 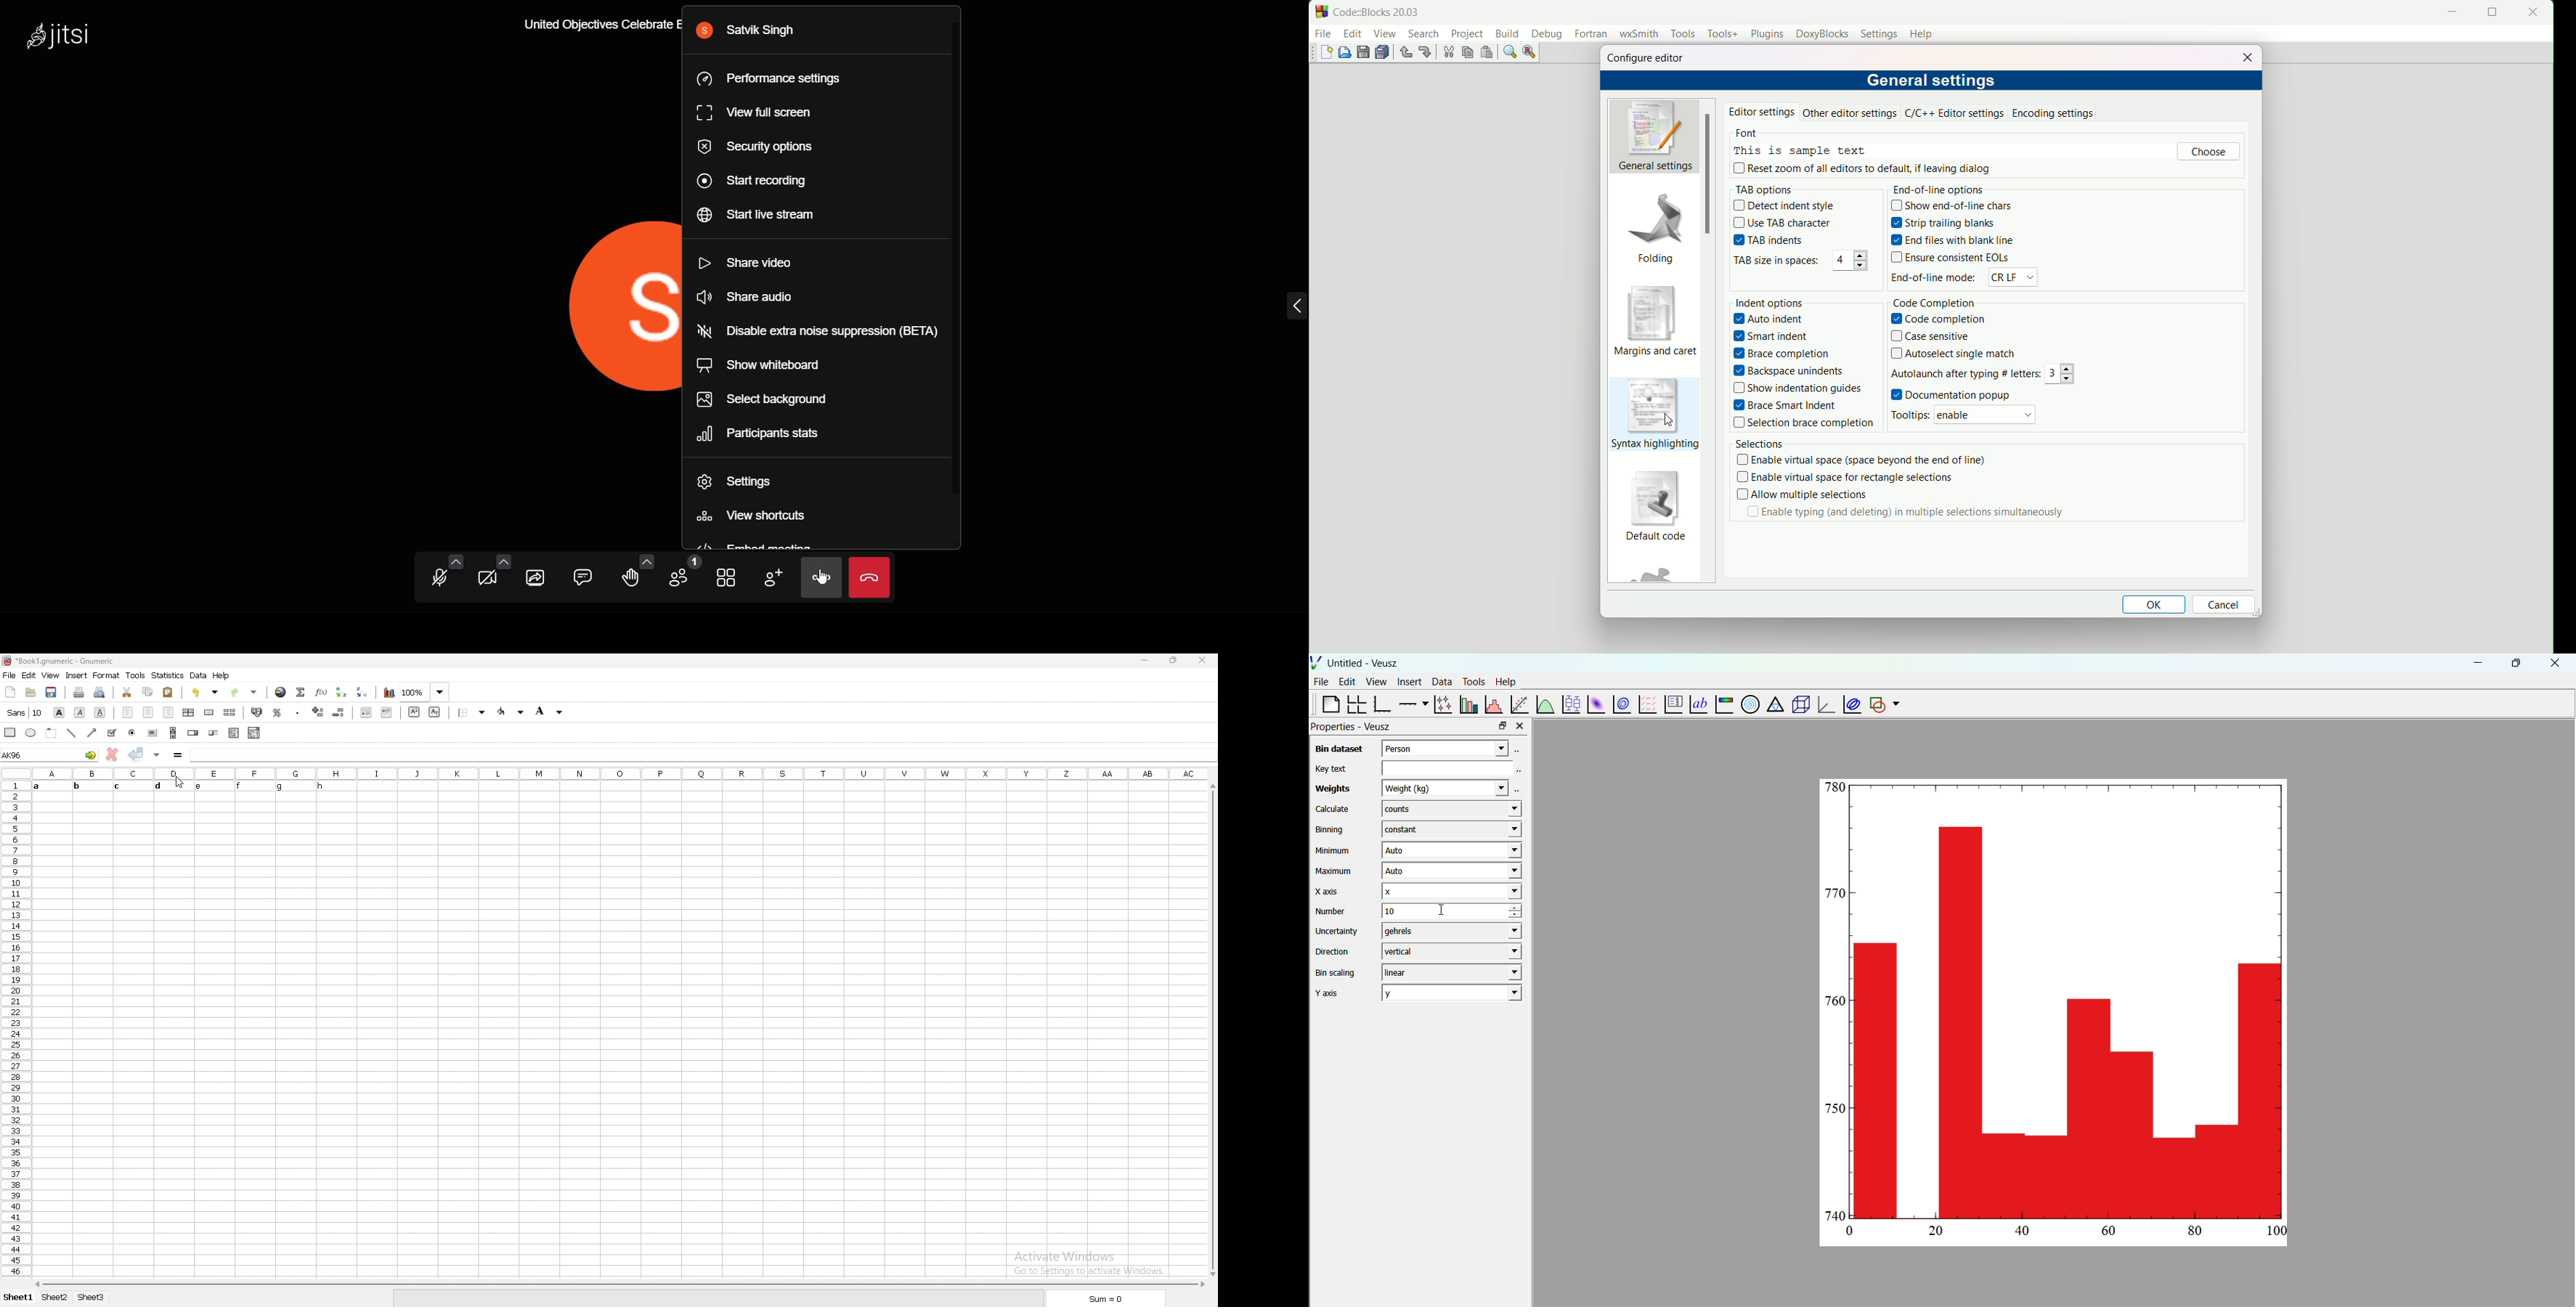 What do you see at coordinates (189, 713) in the screenshot?
I see `centre horizontally` at bounding box center [189, 713].